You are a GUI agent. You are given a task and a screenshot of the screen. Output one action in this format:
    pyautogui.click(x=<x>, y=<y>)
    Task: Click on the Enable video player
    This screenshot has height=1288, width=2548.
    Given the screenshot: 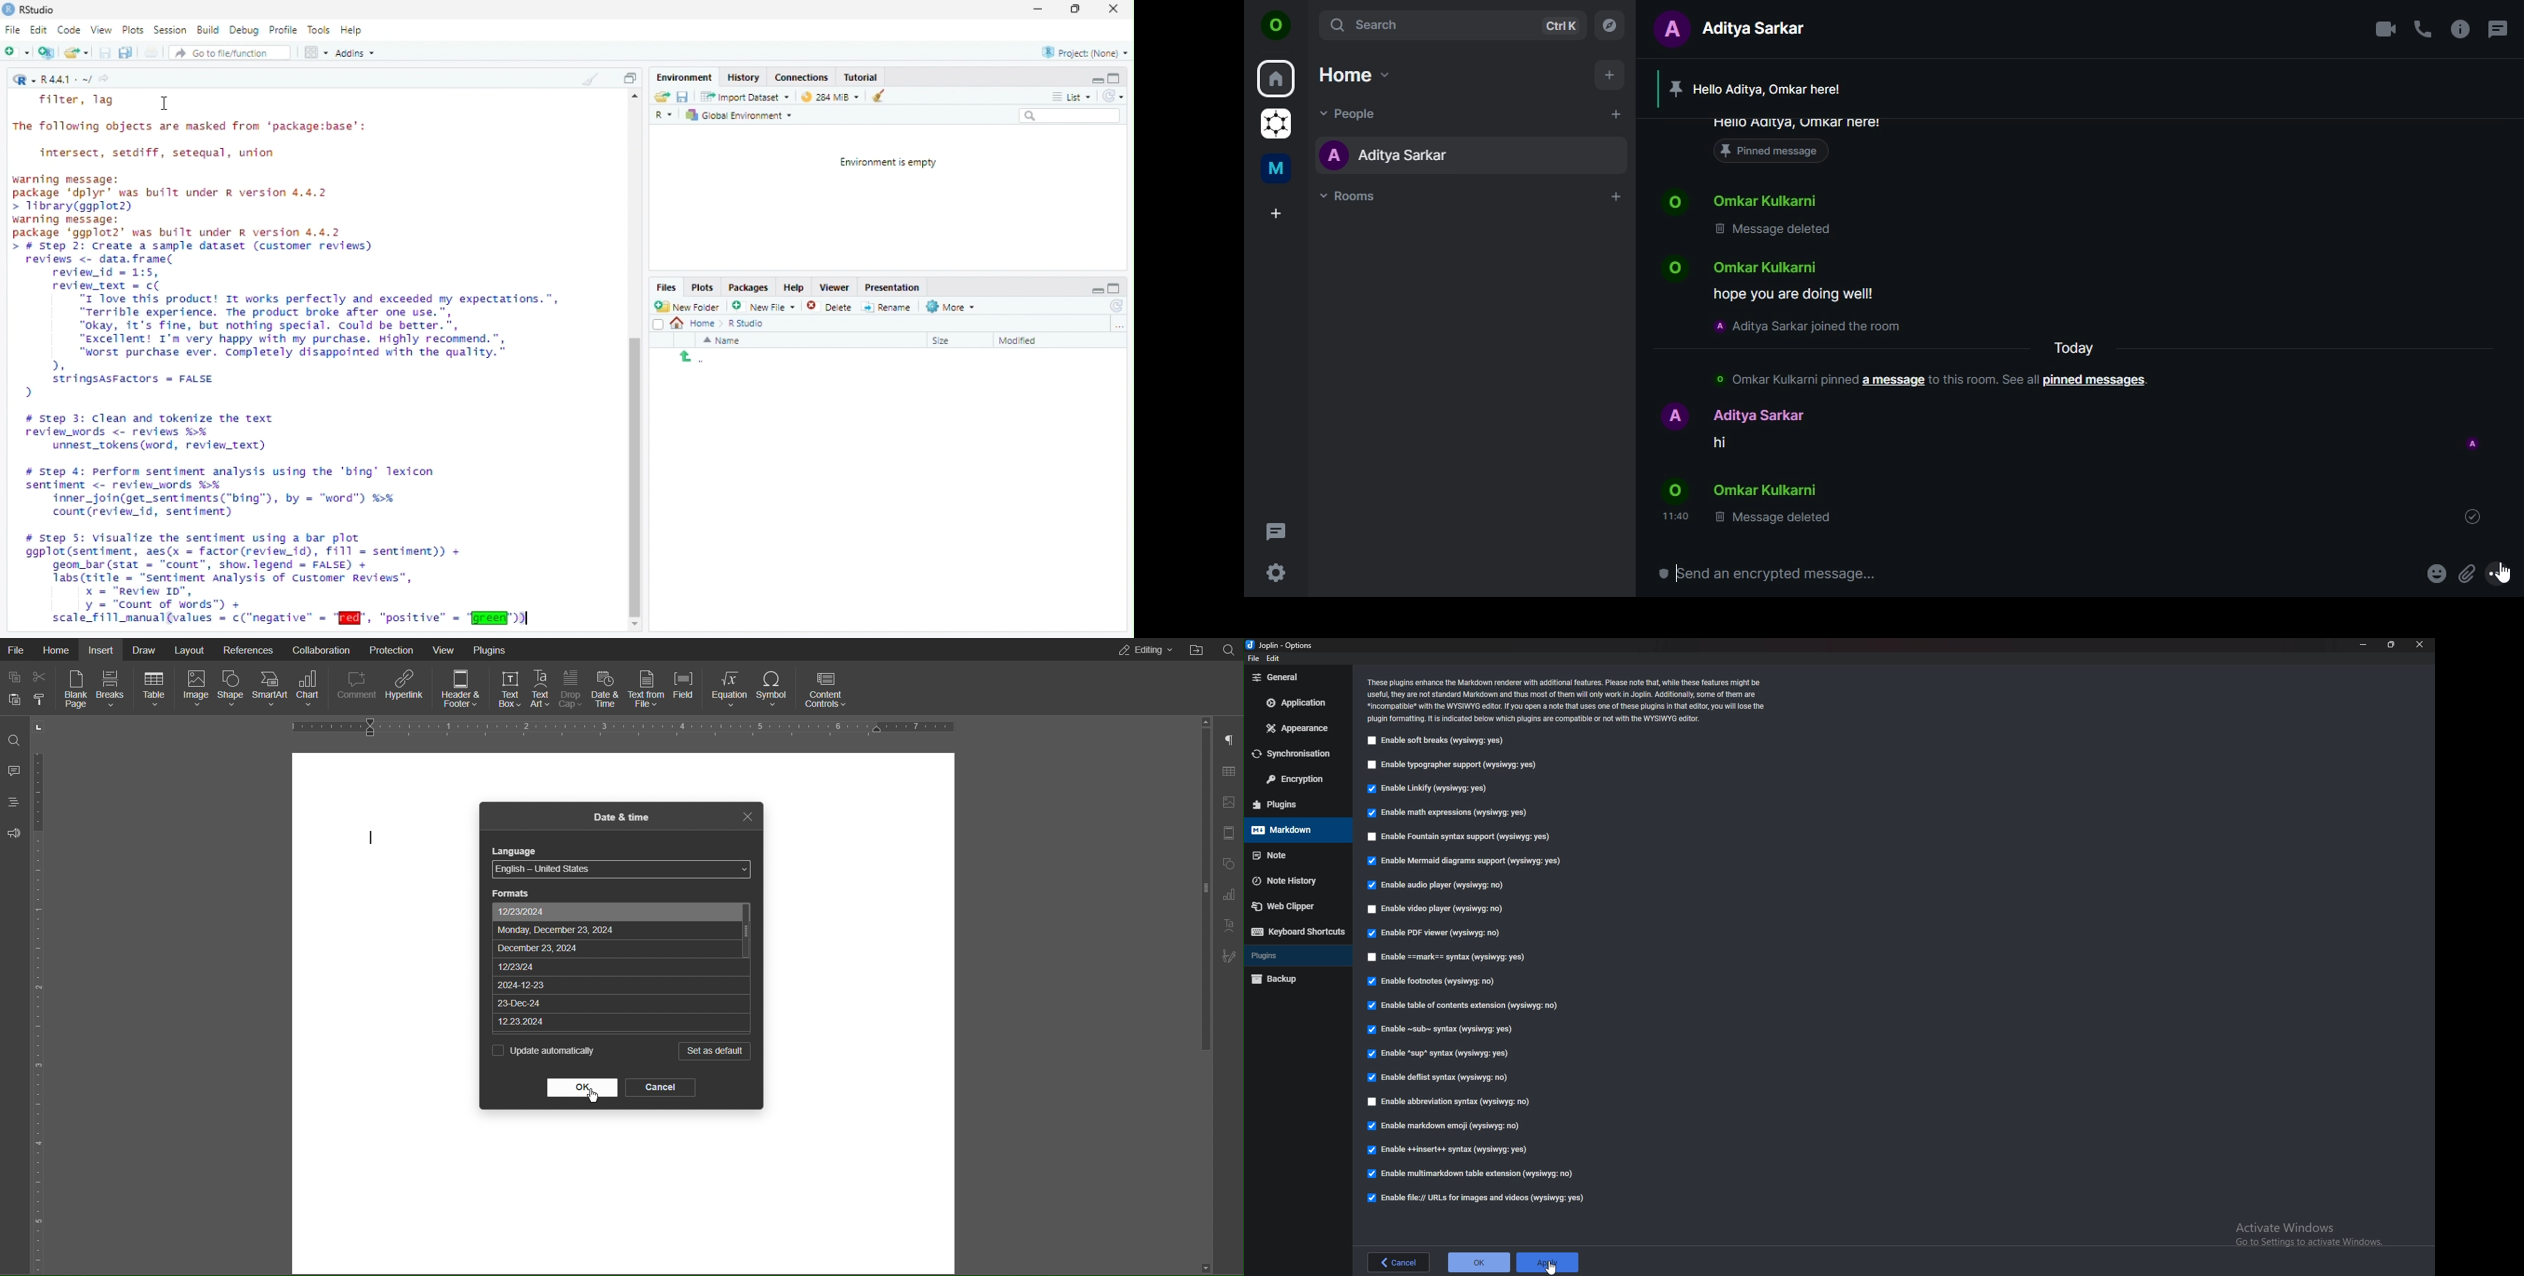 What is the action you would take?
    pyautogui.click(x=1436, y=910)
    